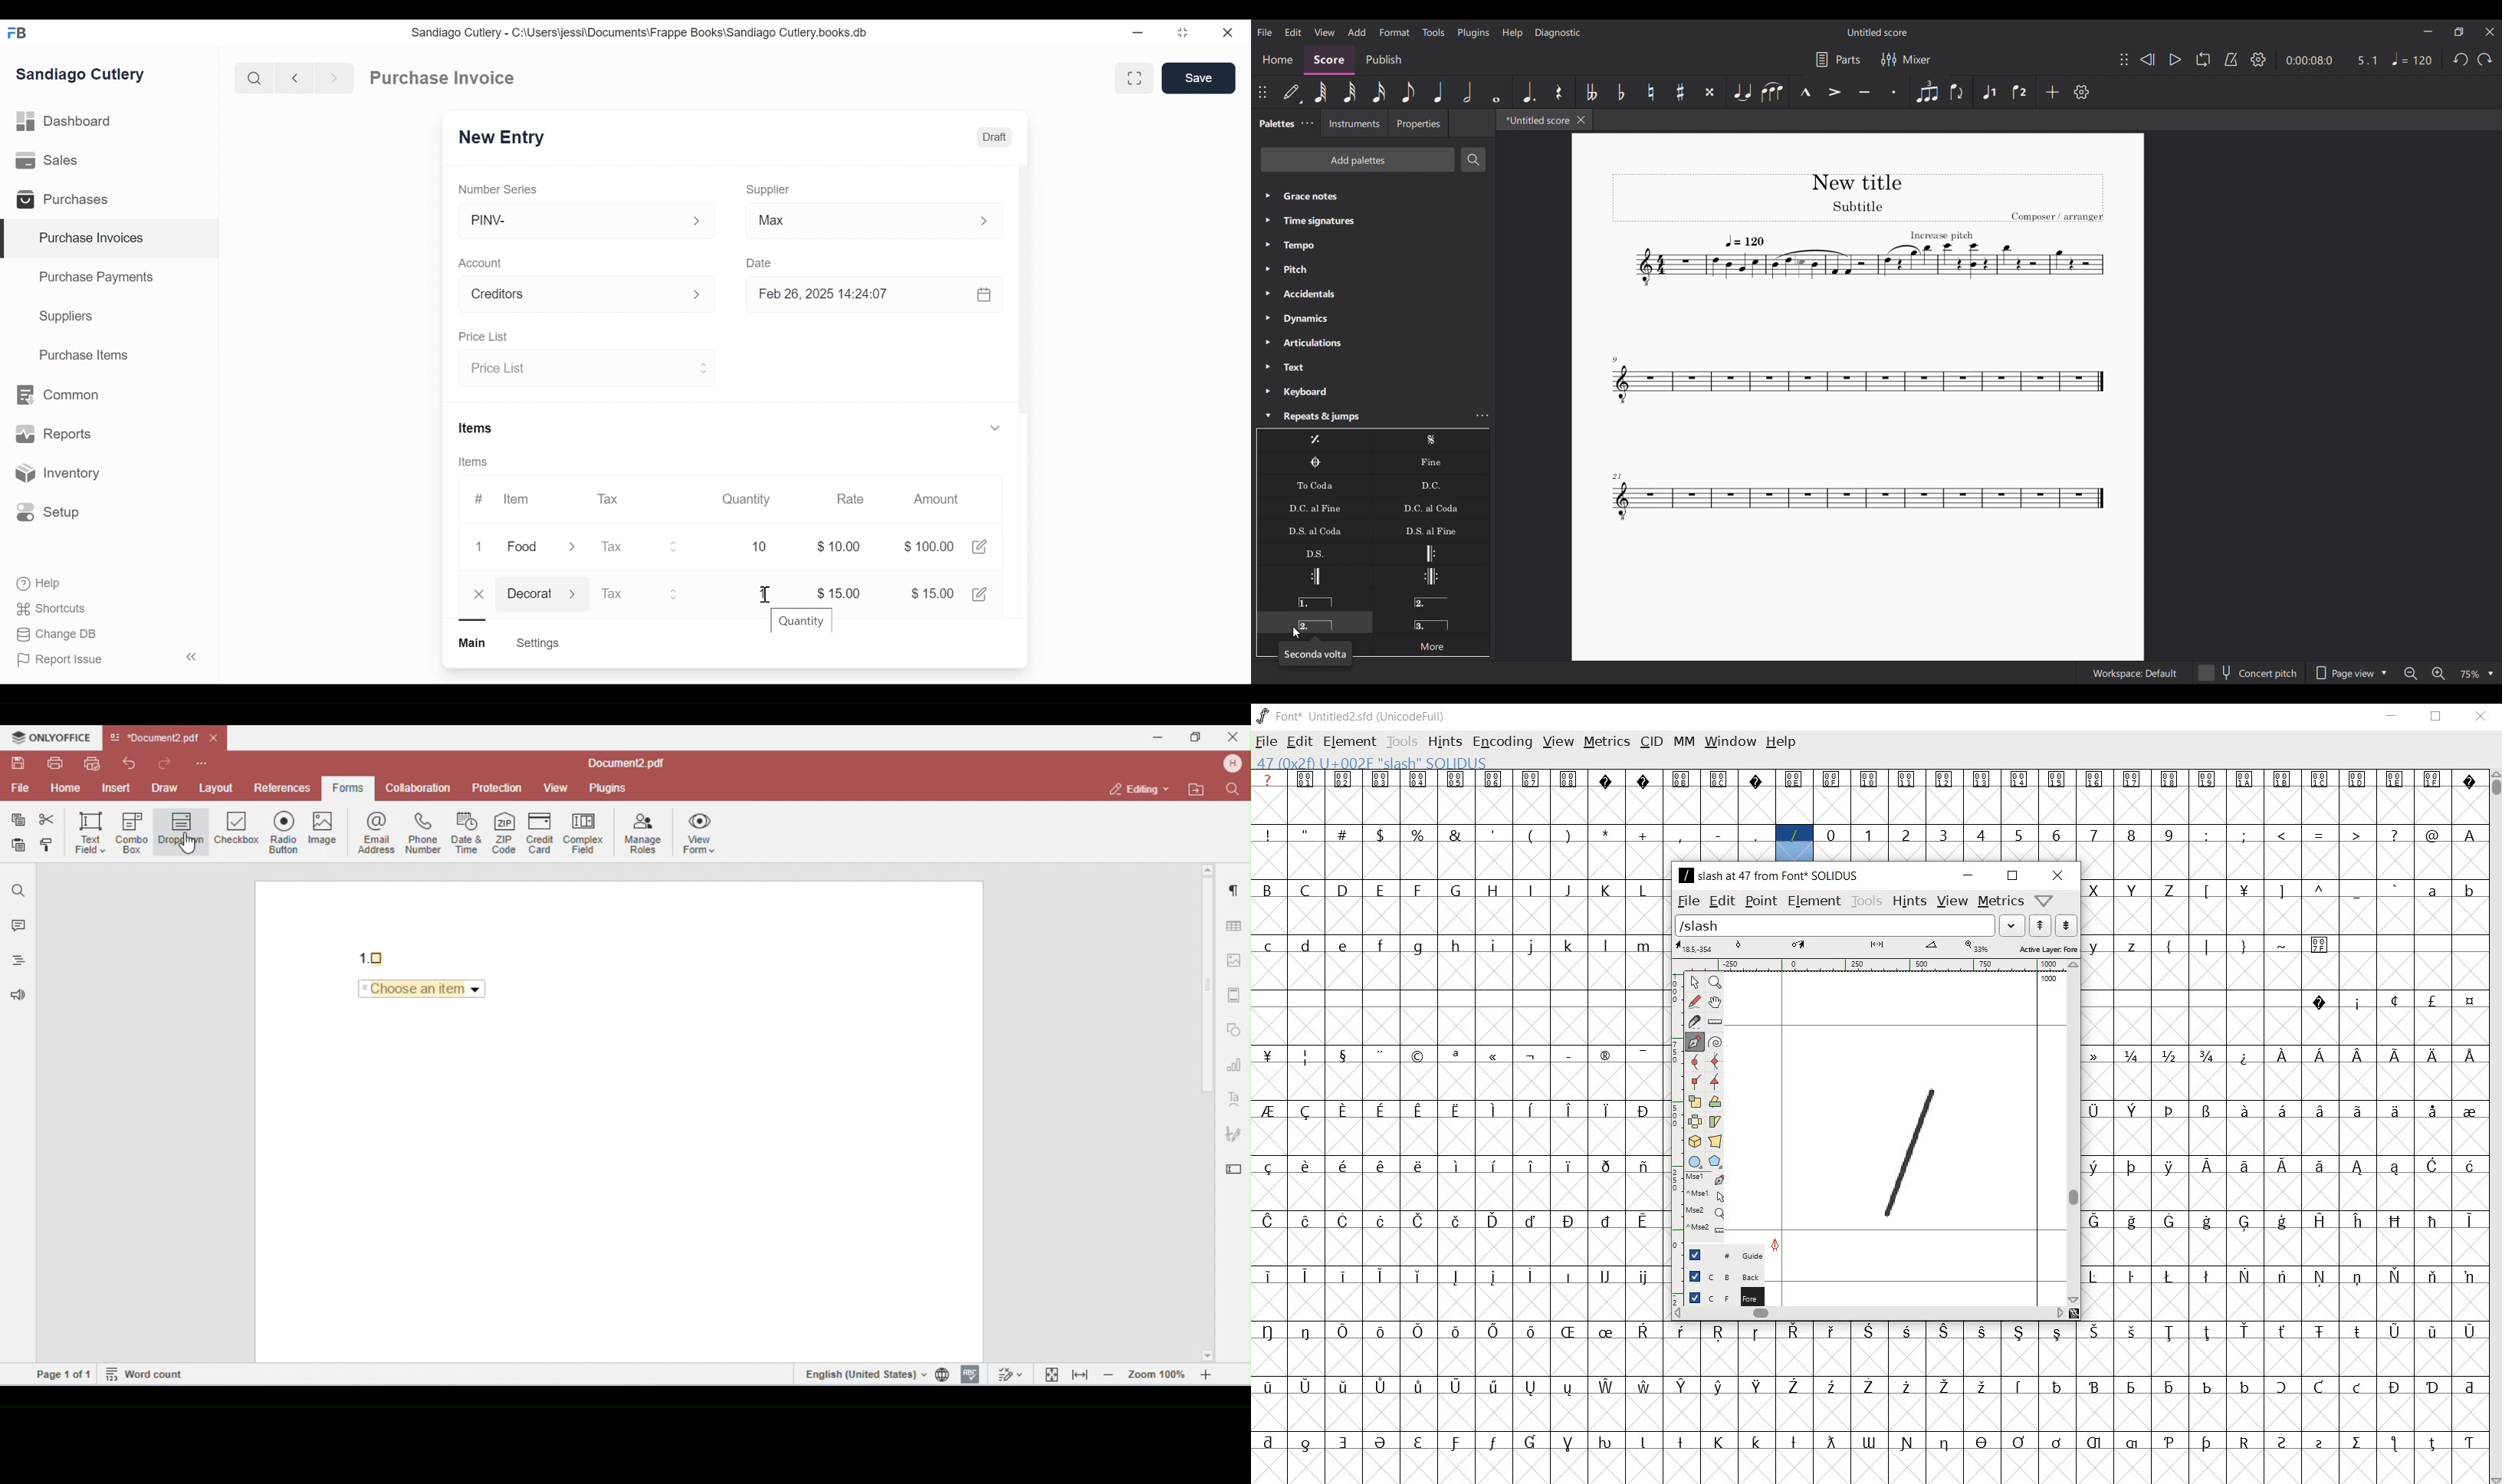 The height and width of the screenshot is (1484, 2520). I want to click on Suppliers, so click(66, 317).